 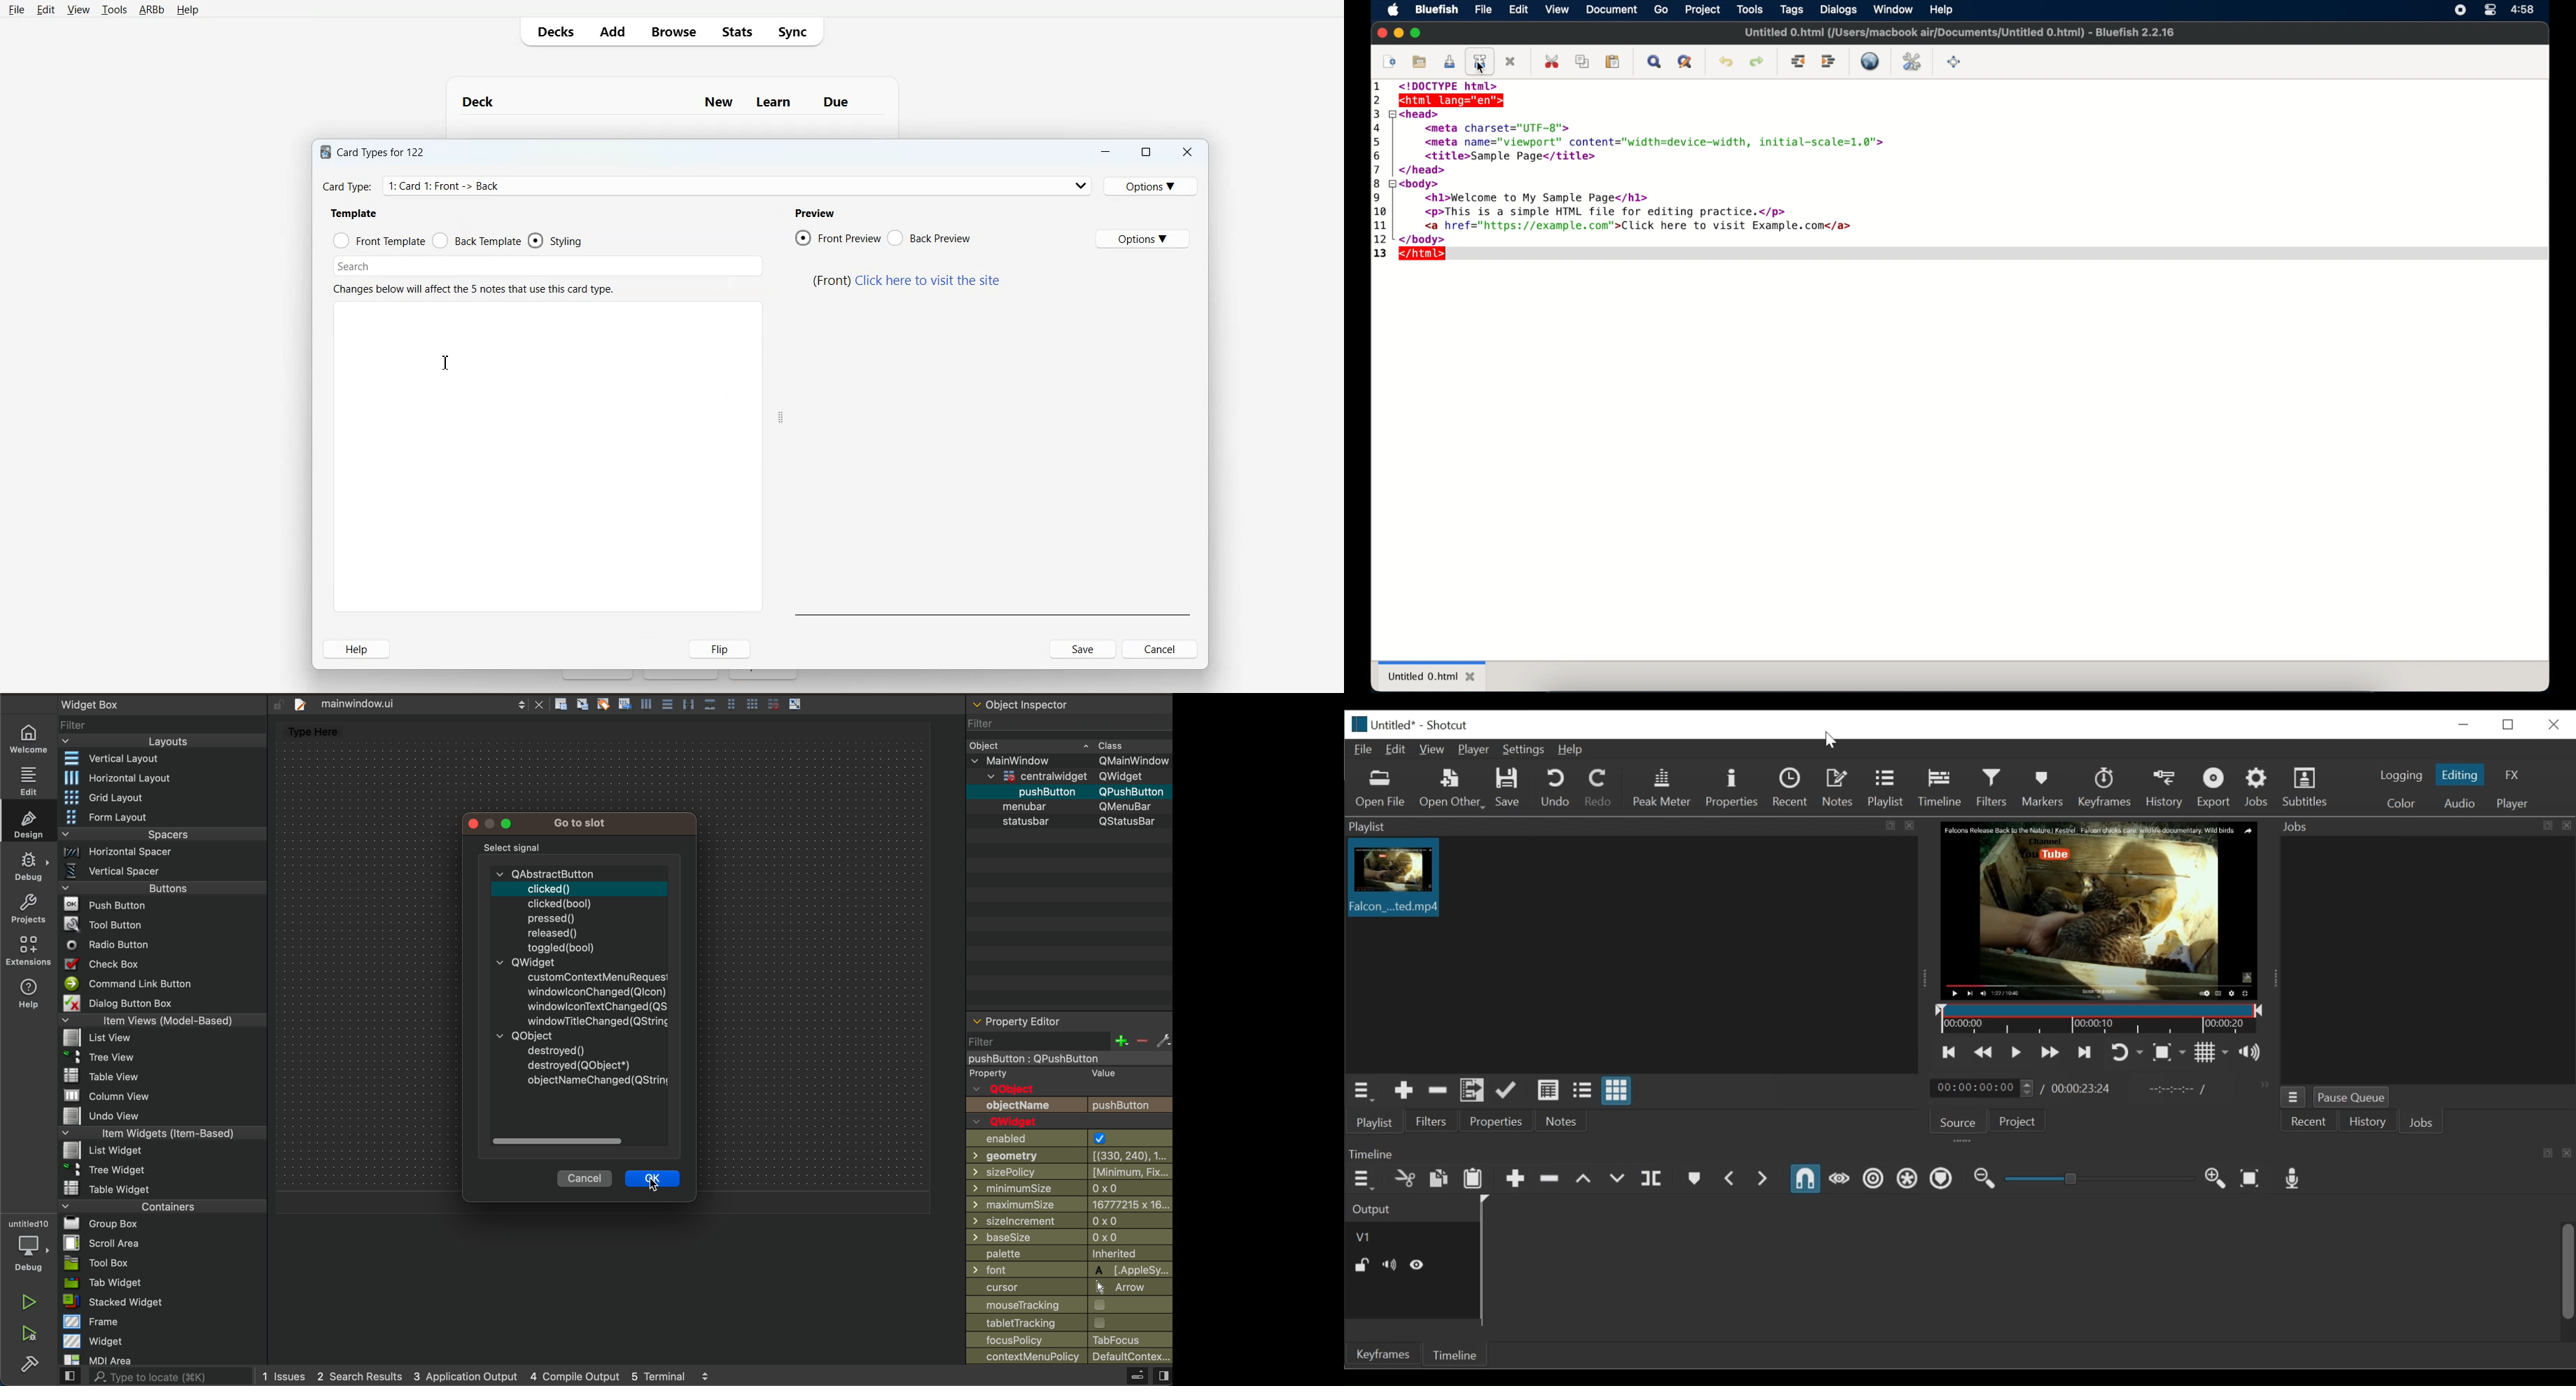 I want to click on text 3, so click(x=813, y=213).